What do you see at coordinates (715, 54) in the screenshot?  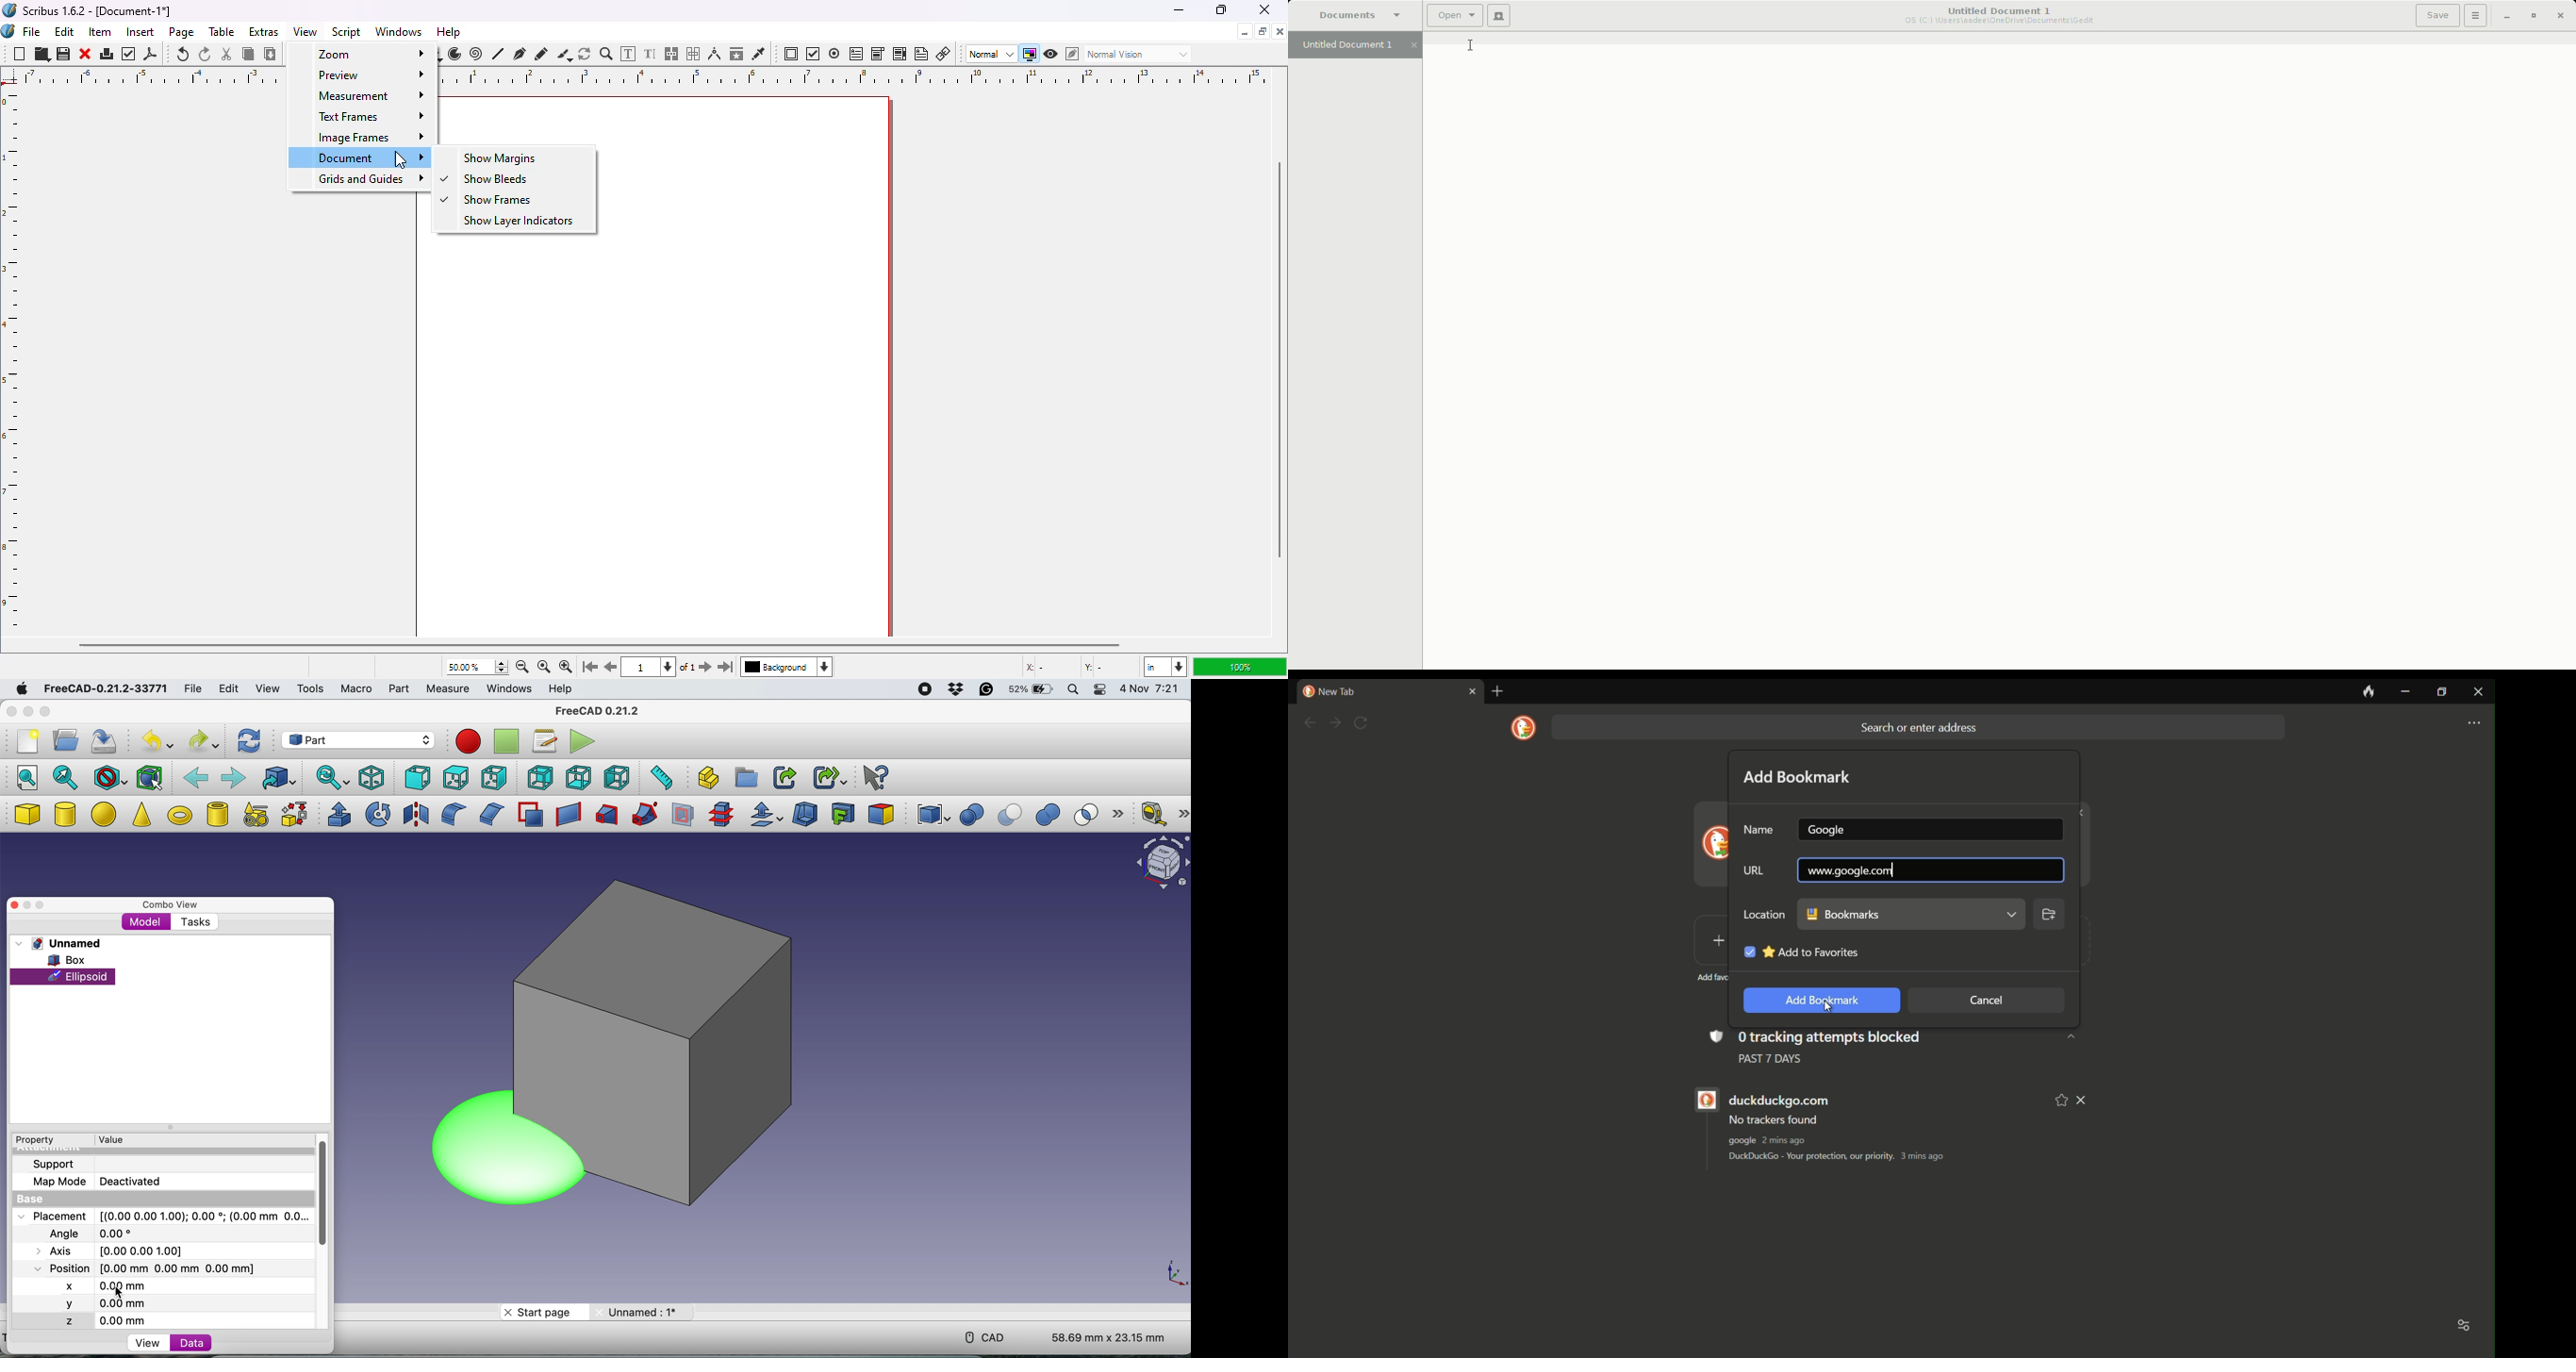 I see `measurements` at bounding box center [715, 54].